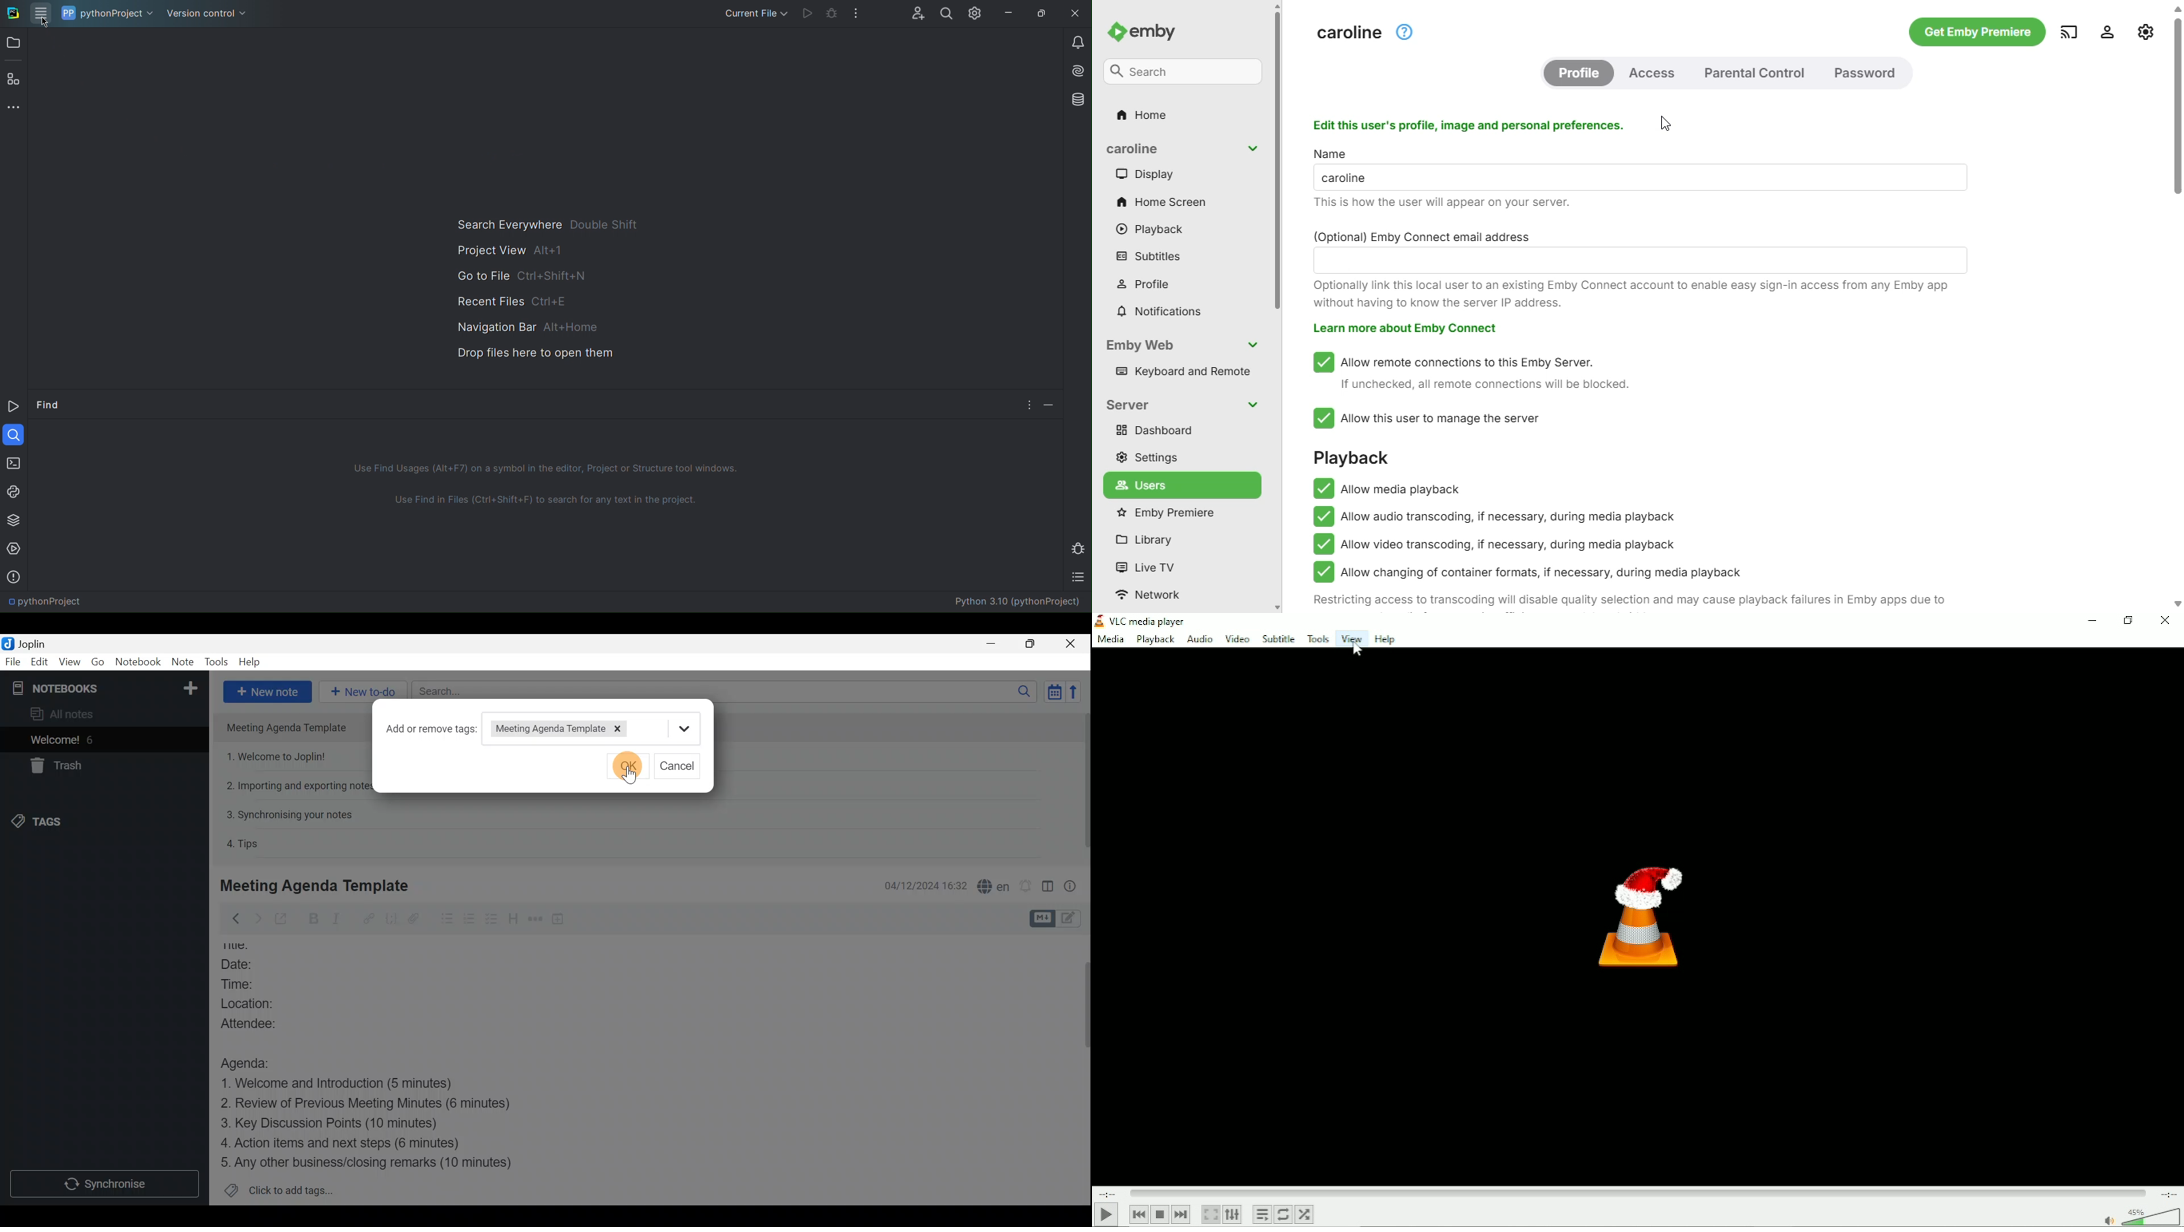  Describe the element at coordinates (40, 663) in the screenshot. I see `Edit` at that location.